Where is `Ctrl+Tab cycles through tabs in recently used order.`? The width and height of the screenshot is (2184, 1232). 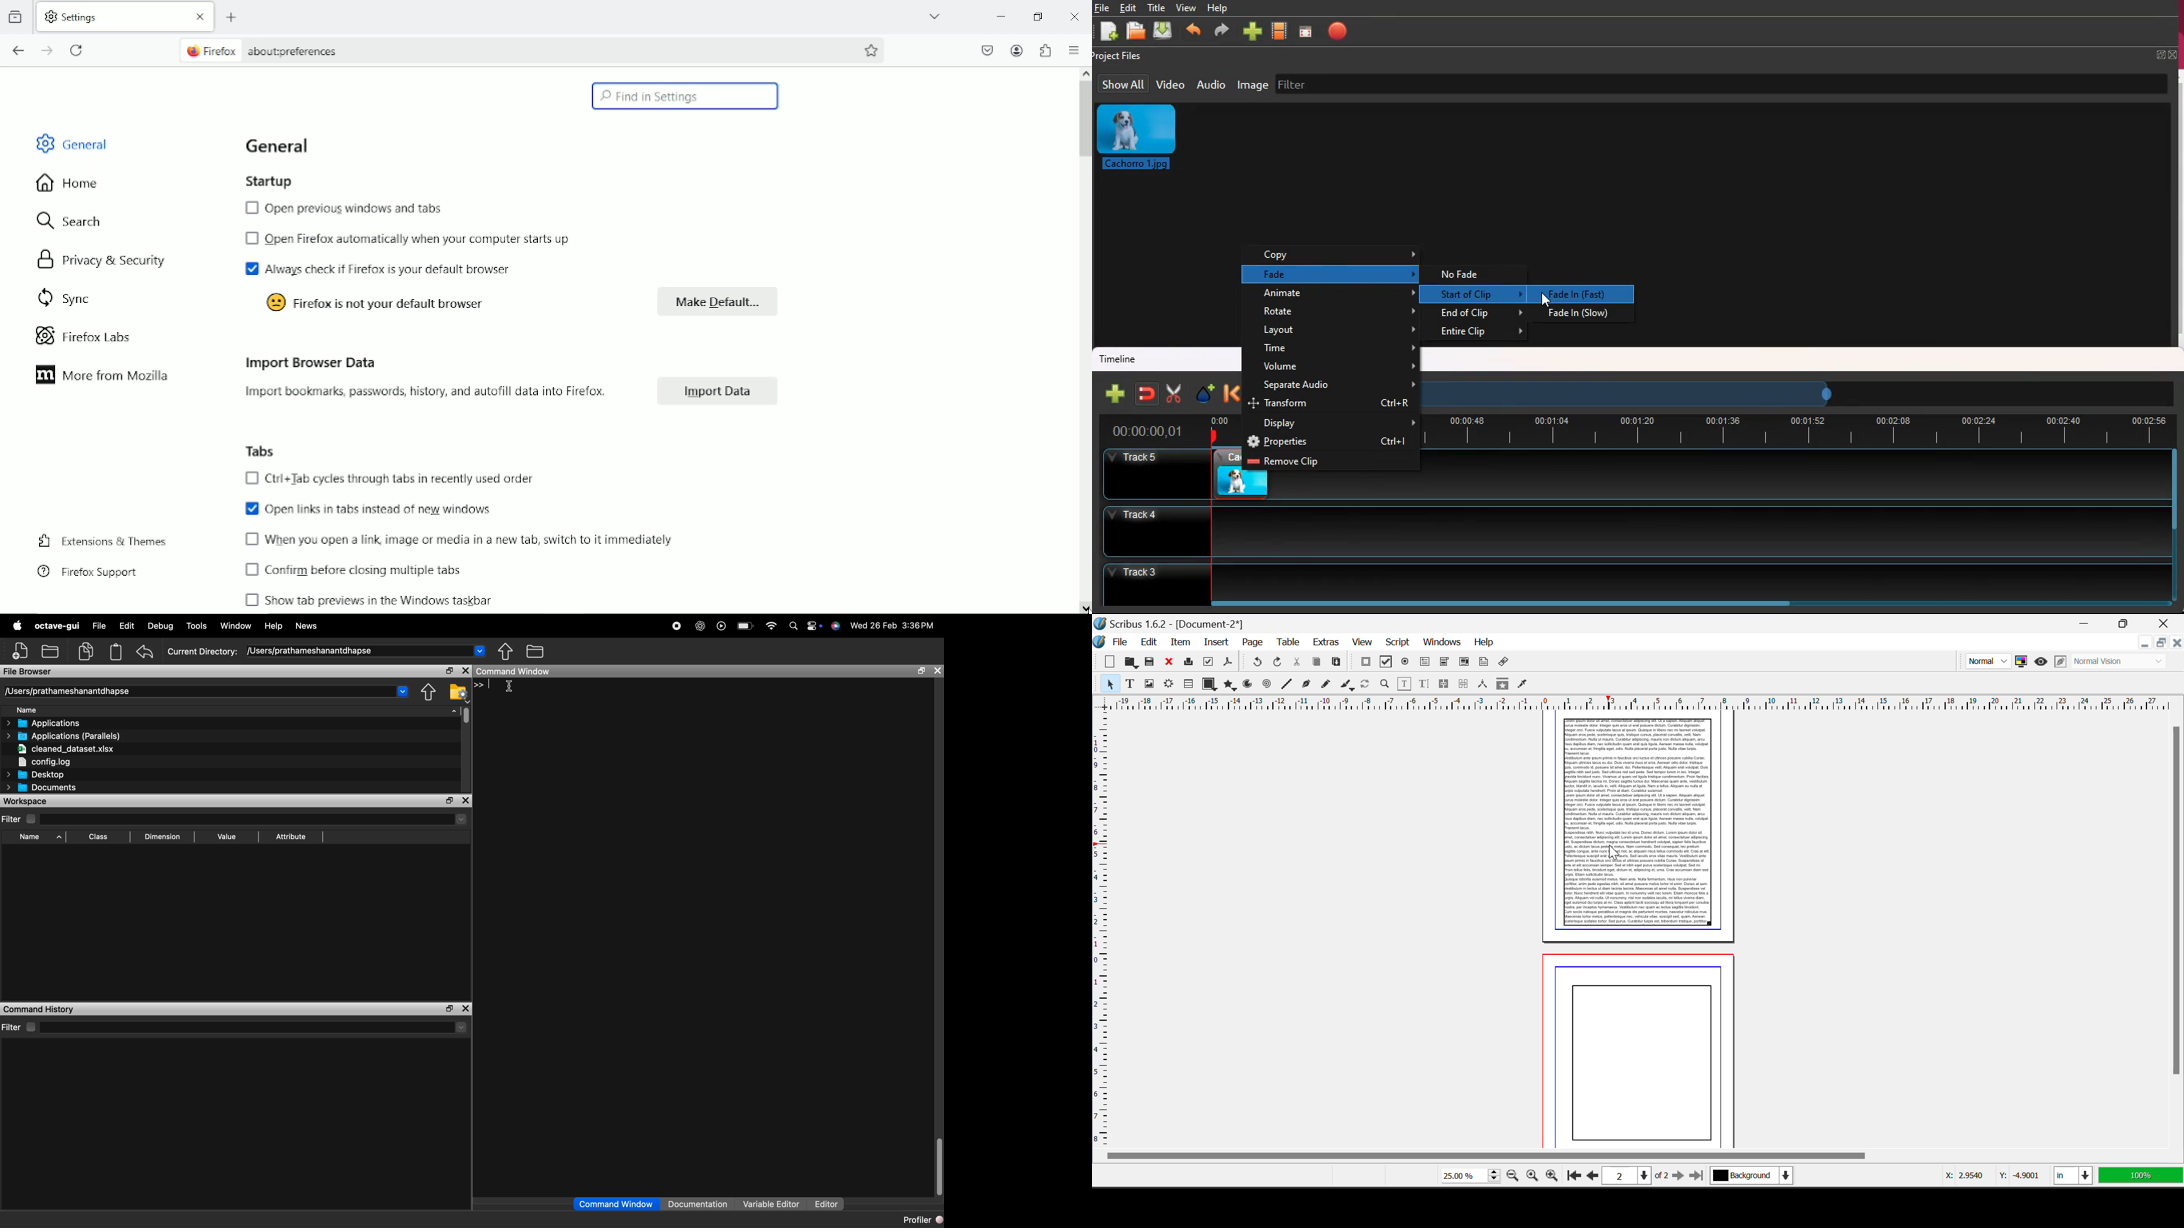 Ctrl+Tab cycles through tabs in recently used order. is located at coordinates (390, 480).